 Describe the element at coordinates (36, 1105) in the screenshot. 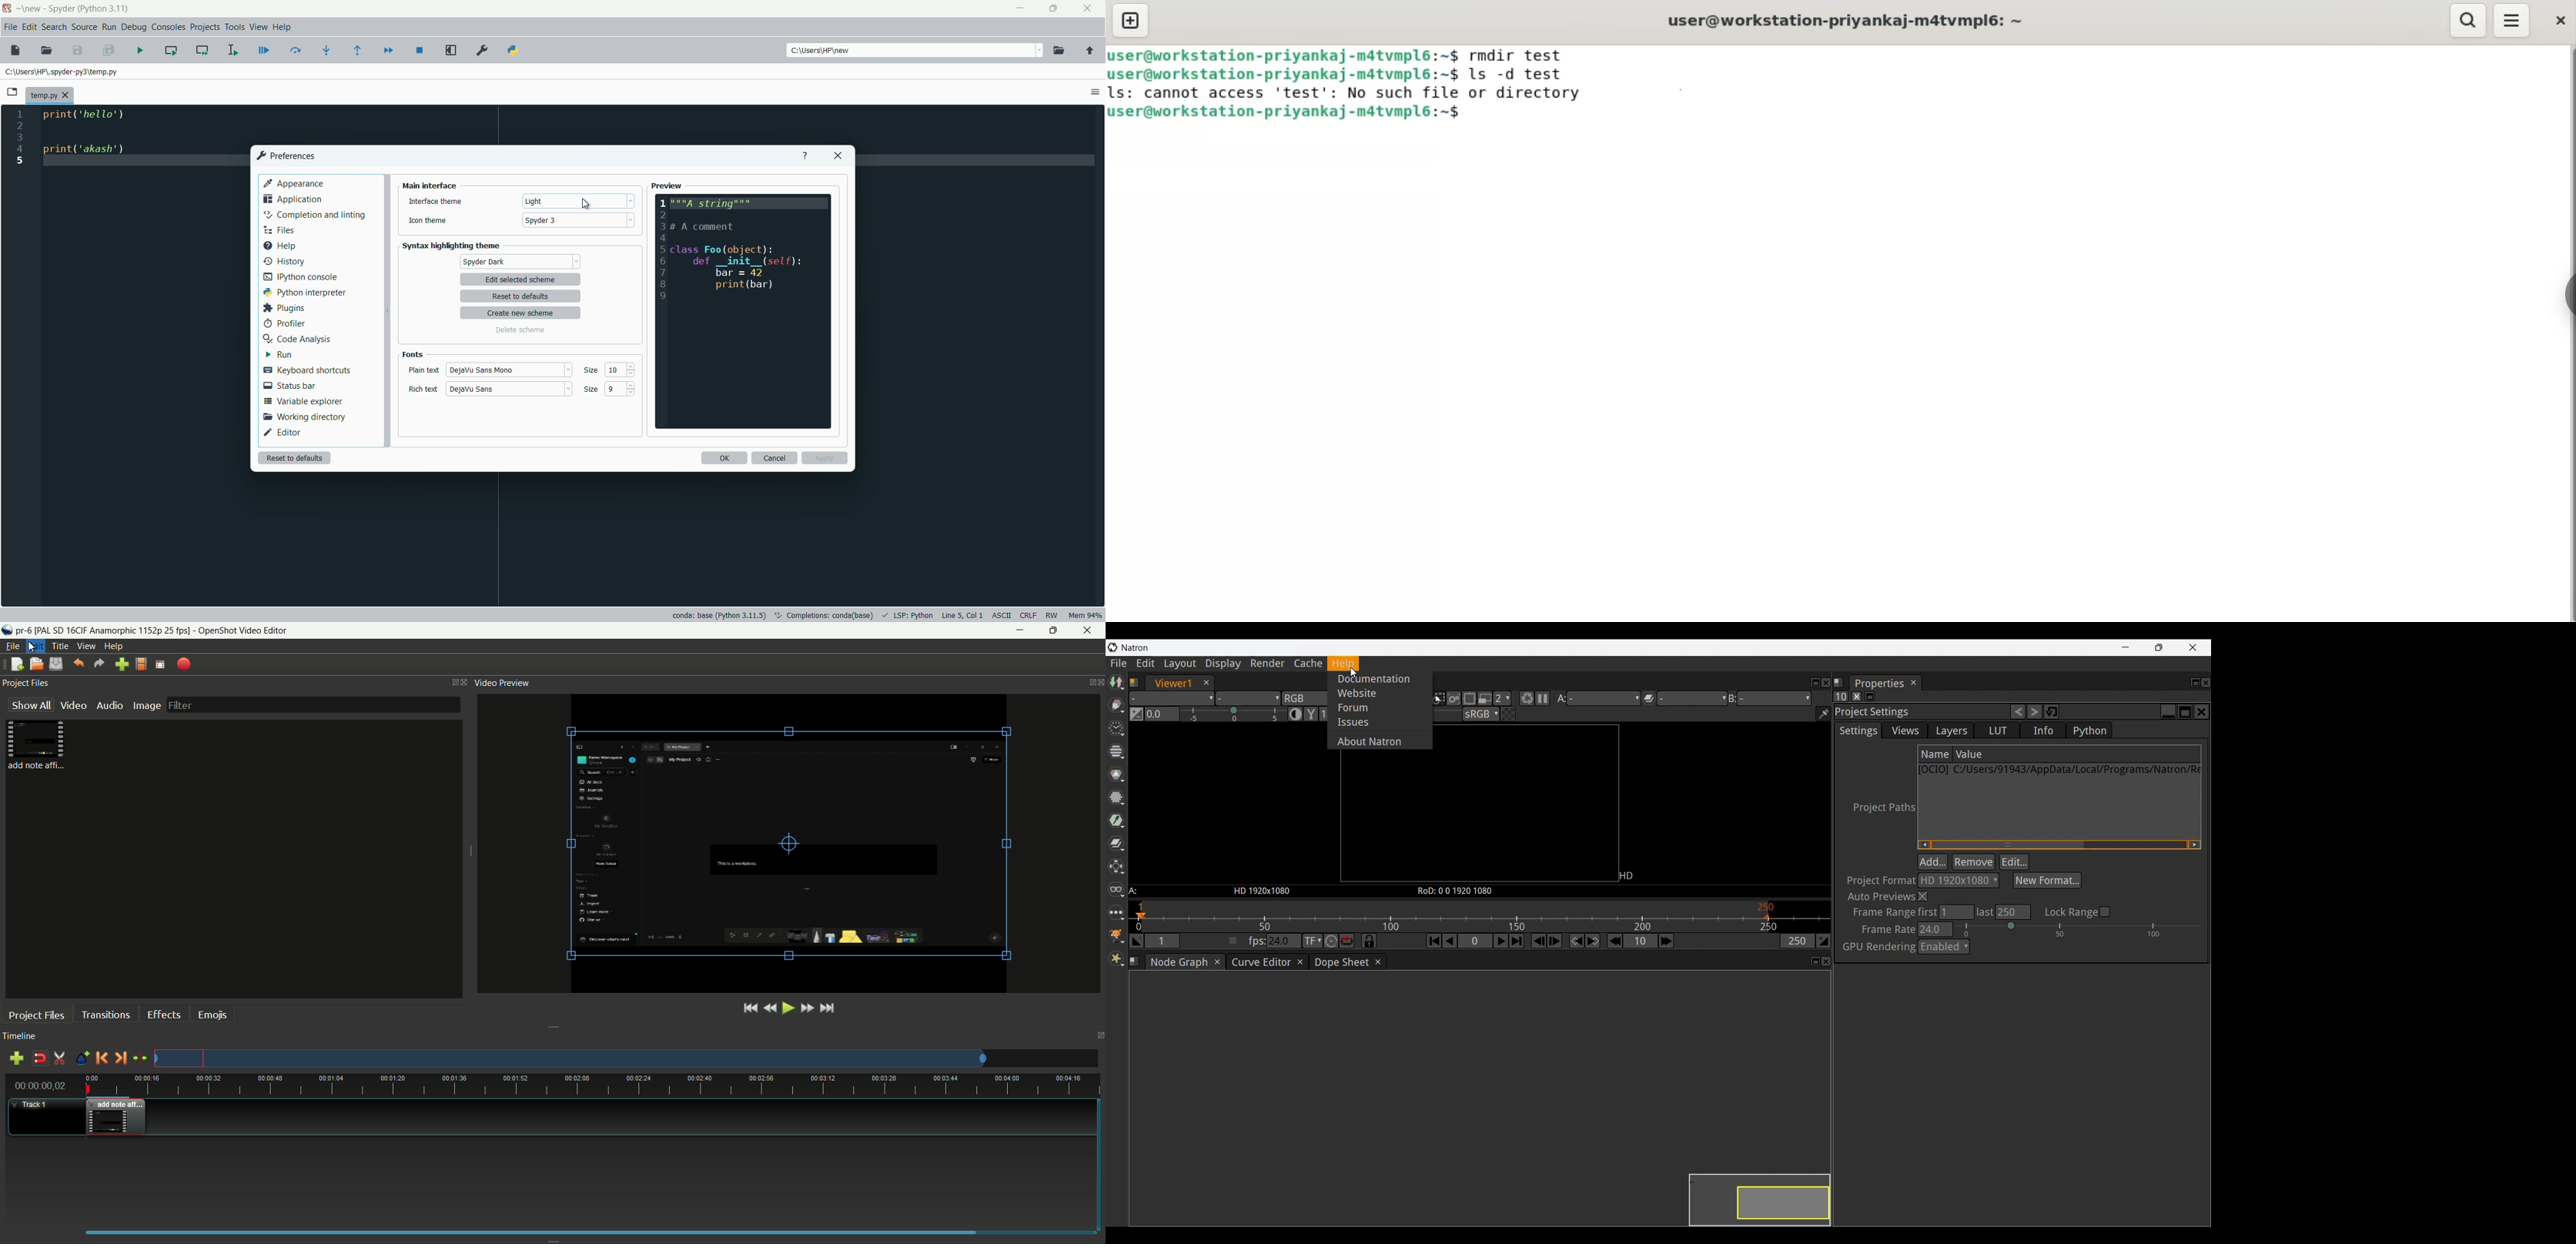

I see `track-1` at that location.